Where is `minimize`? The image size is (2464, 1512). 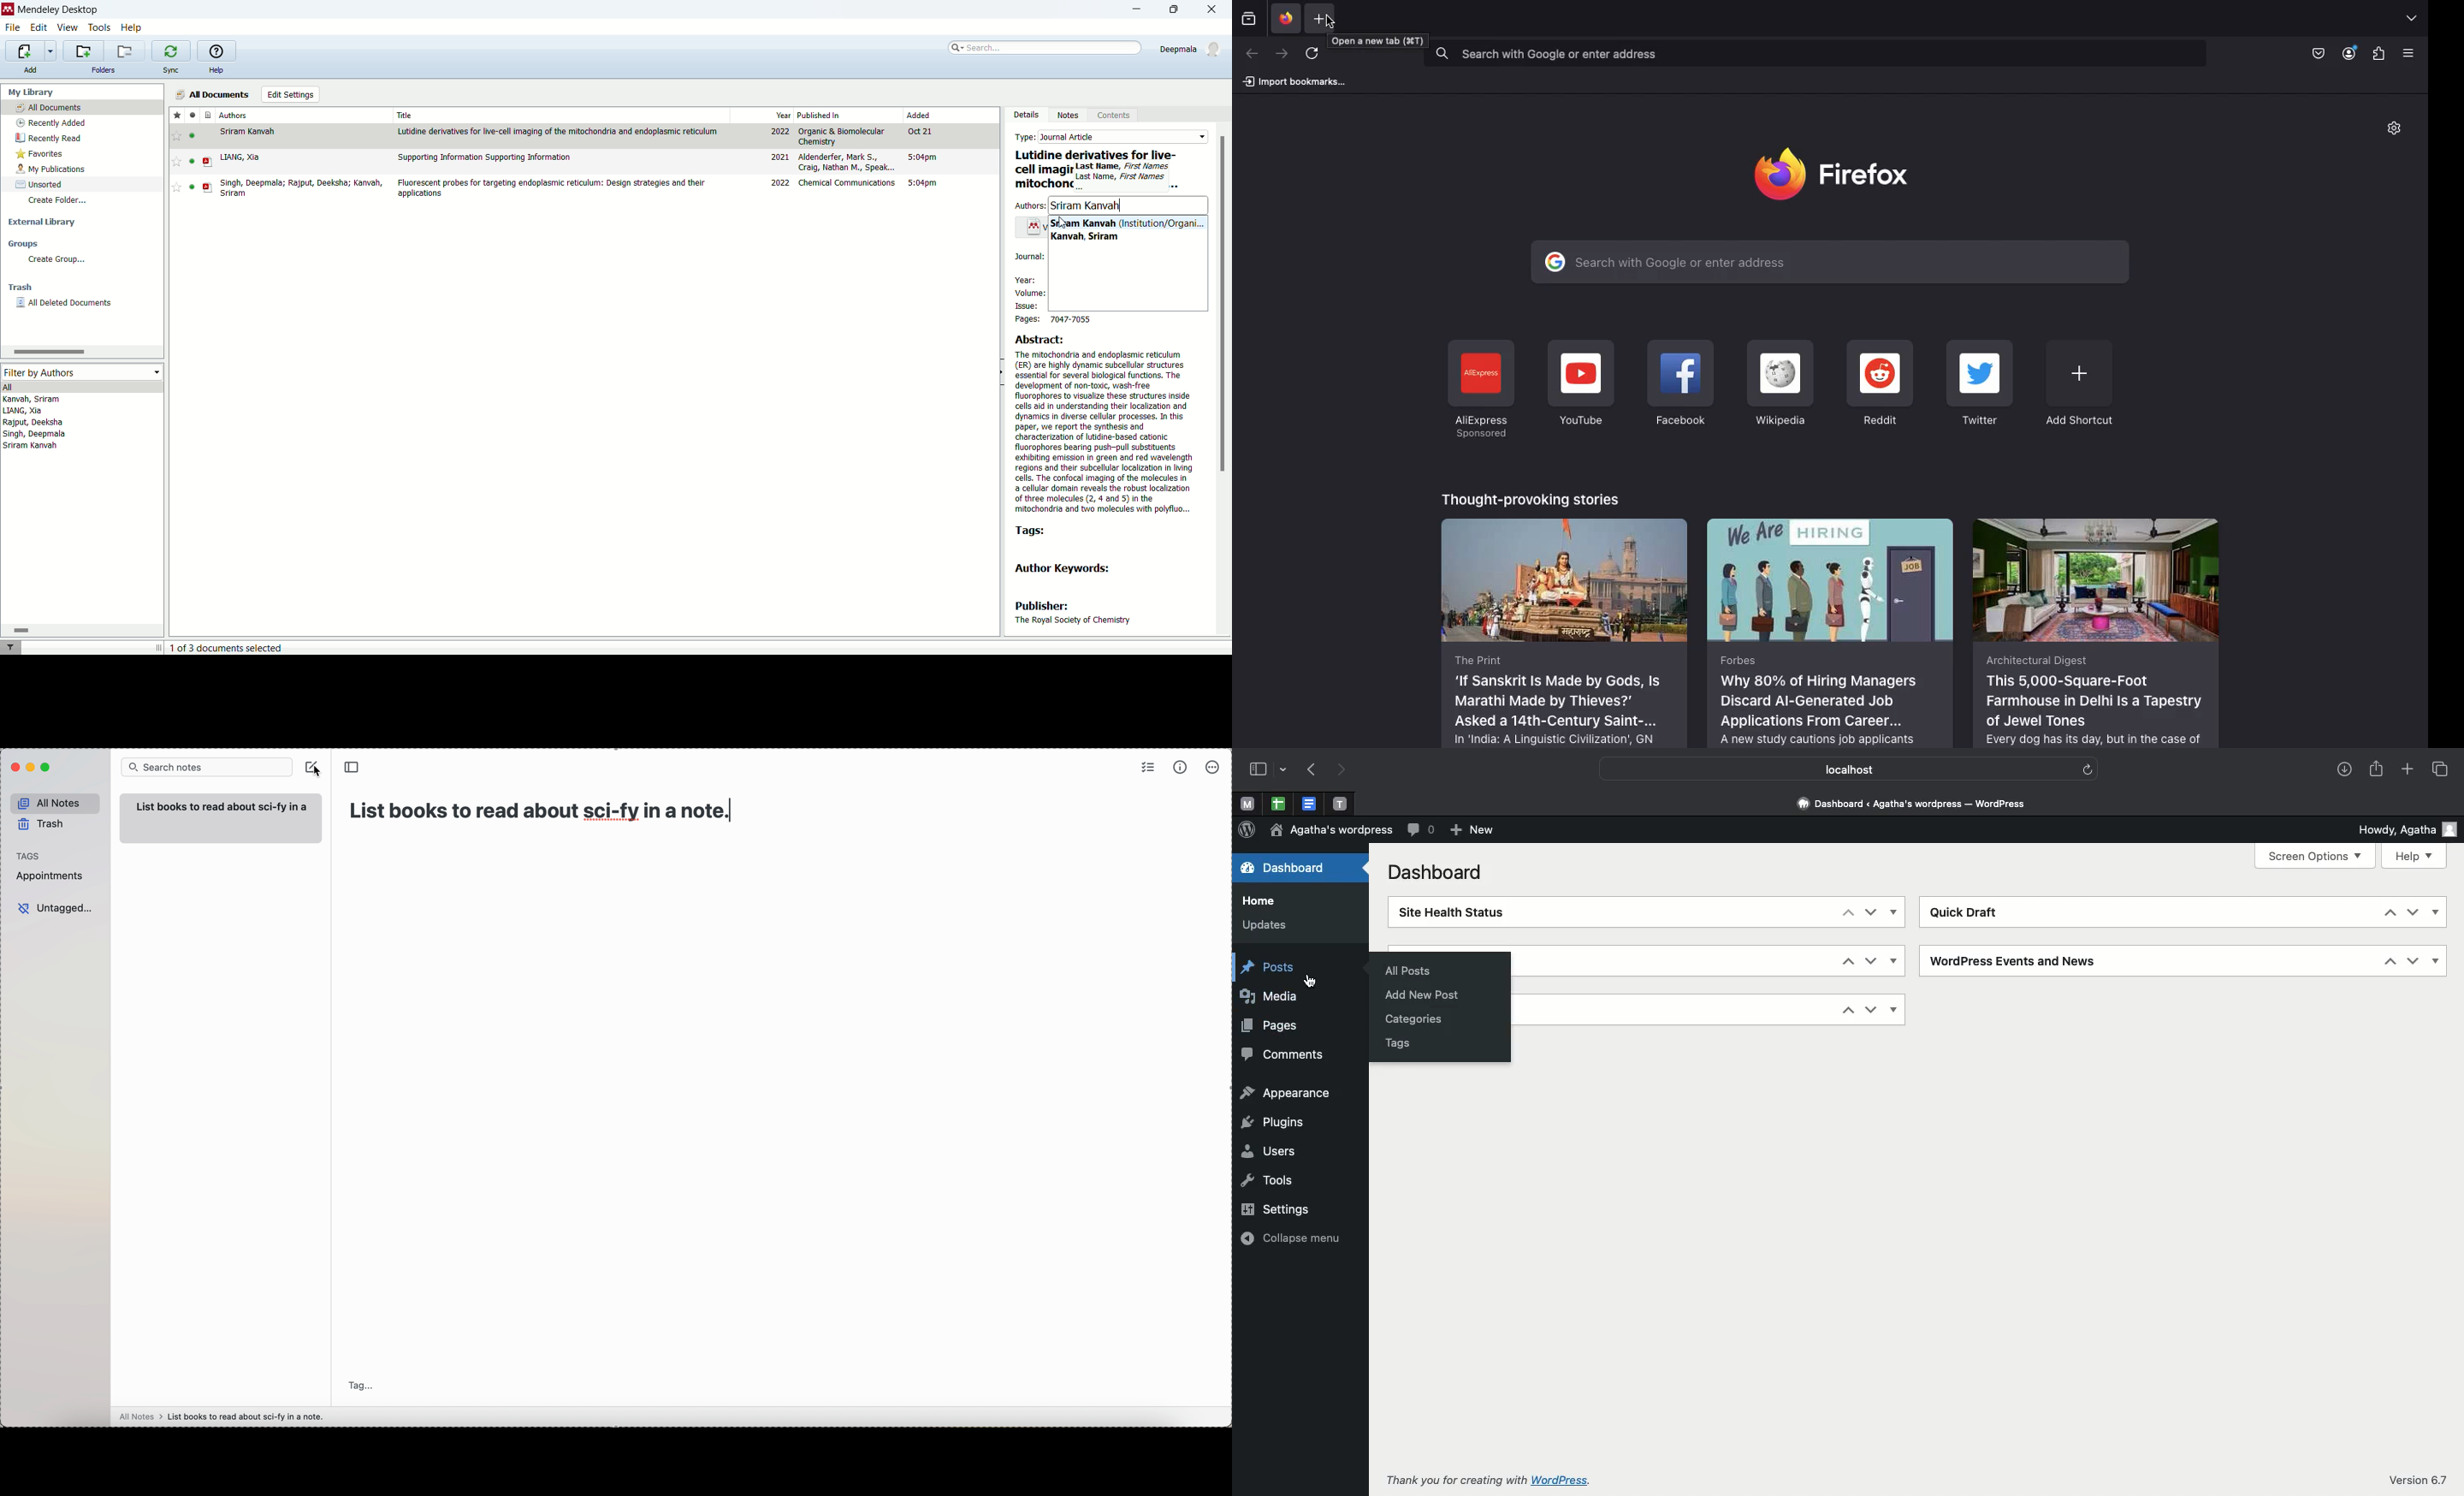
minimize is located at coordinates (1140, 8).